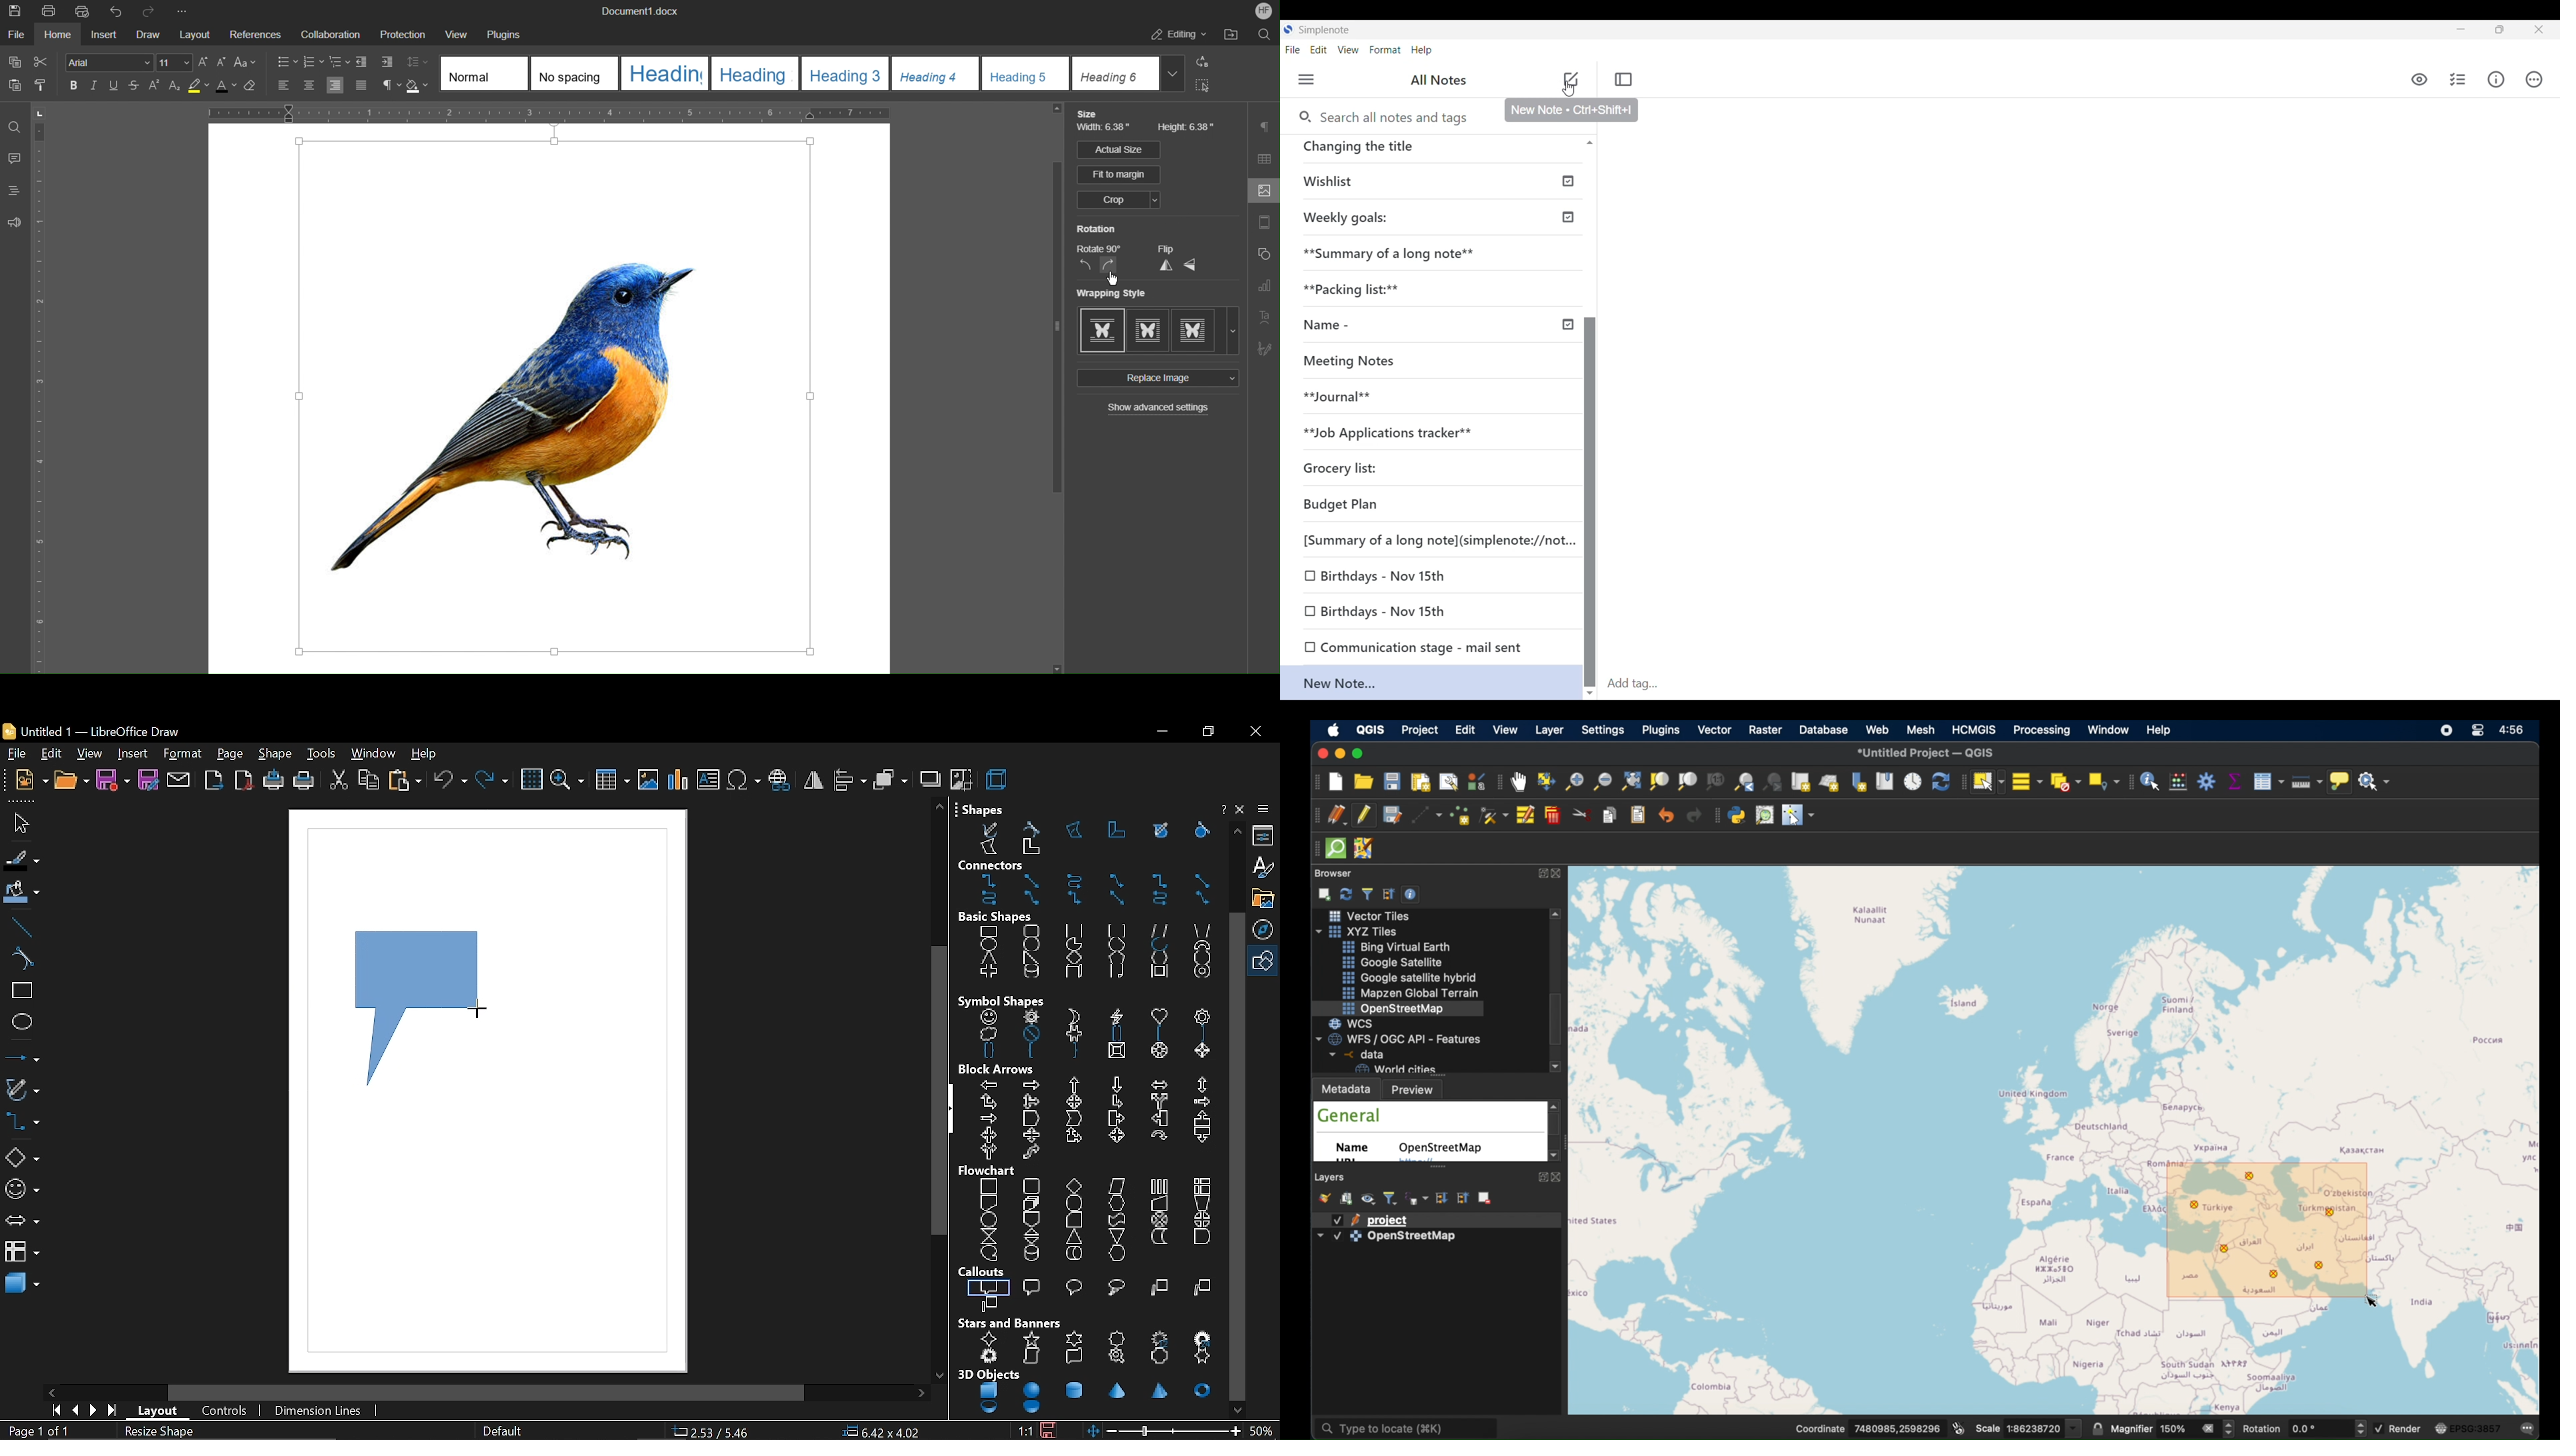  I want to click on cross, so click(986, 973).